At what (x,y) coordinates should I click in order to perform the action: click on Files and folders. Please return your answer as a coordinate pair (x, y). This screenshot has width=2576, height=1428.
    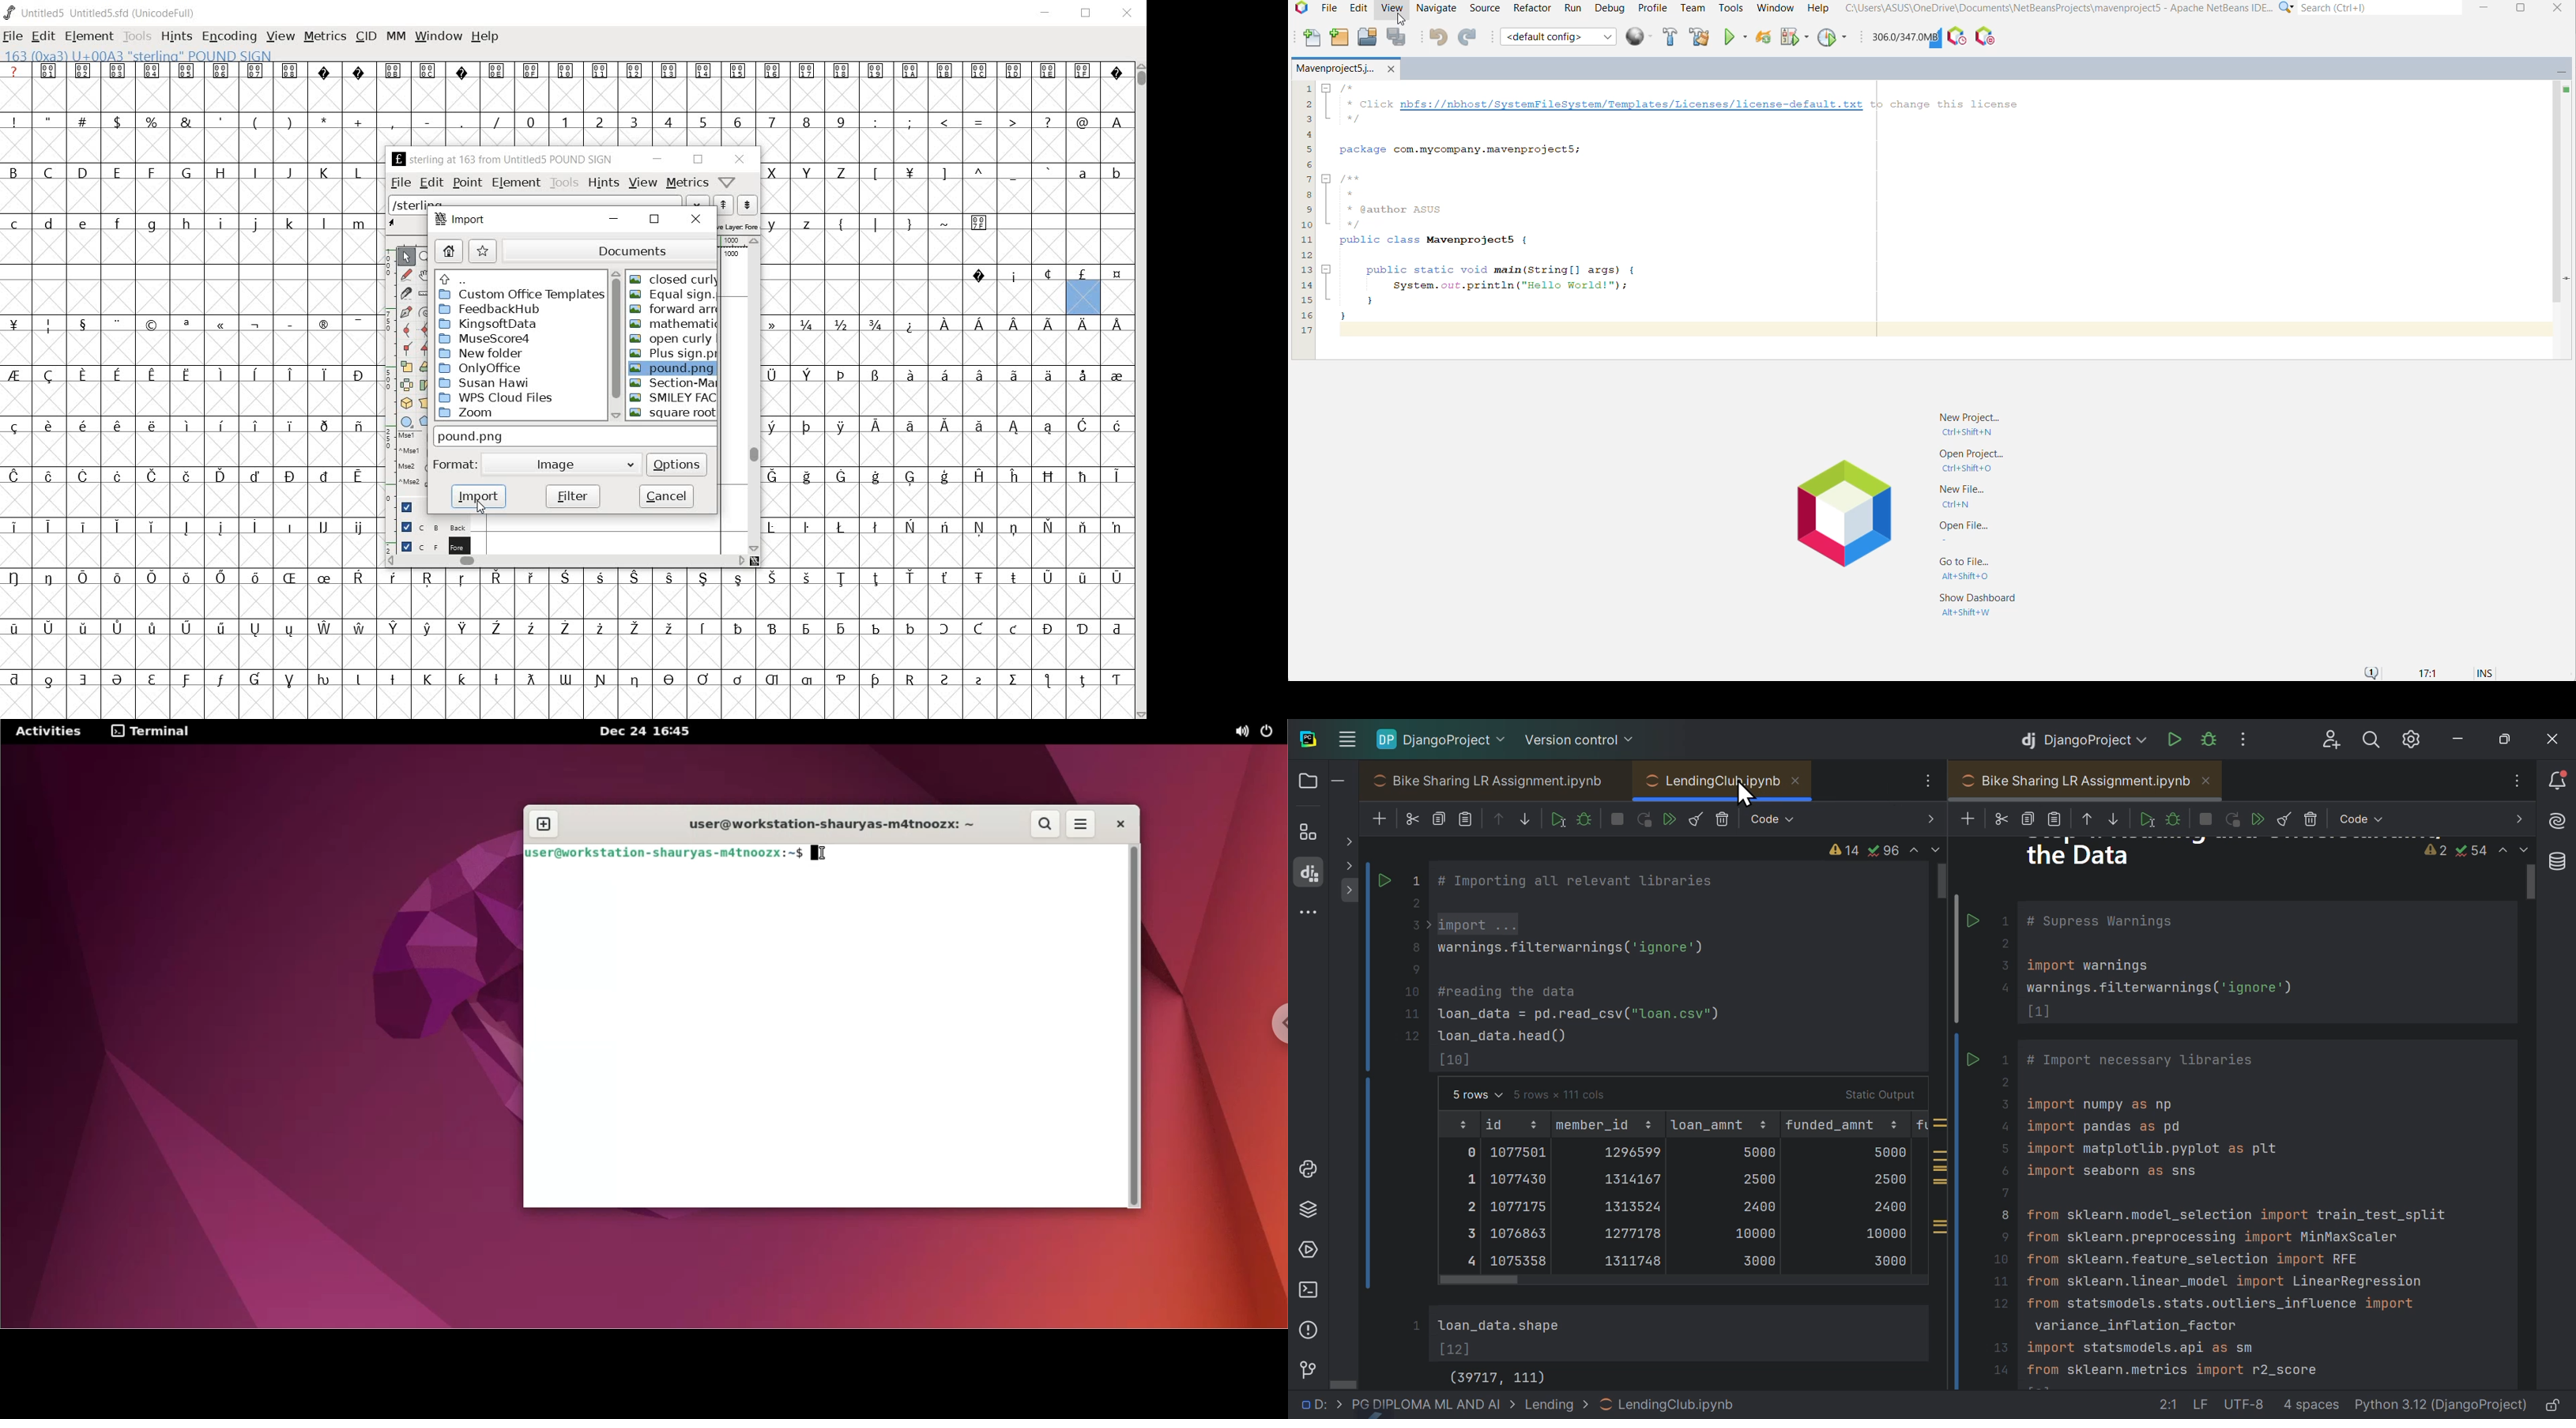
    Looking at the image, I should click on (1321, 781).